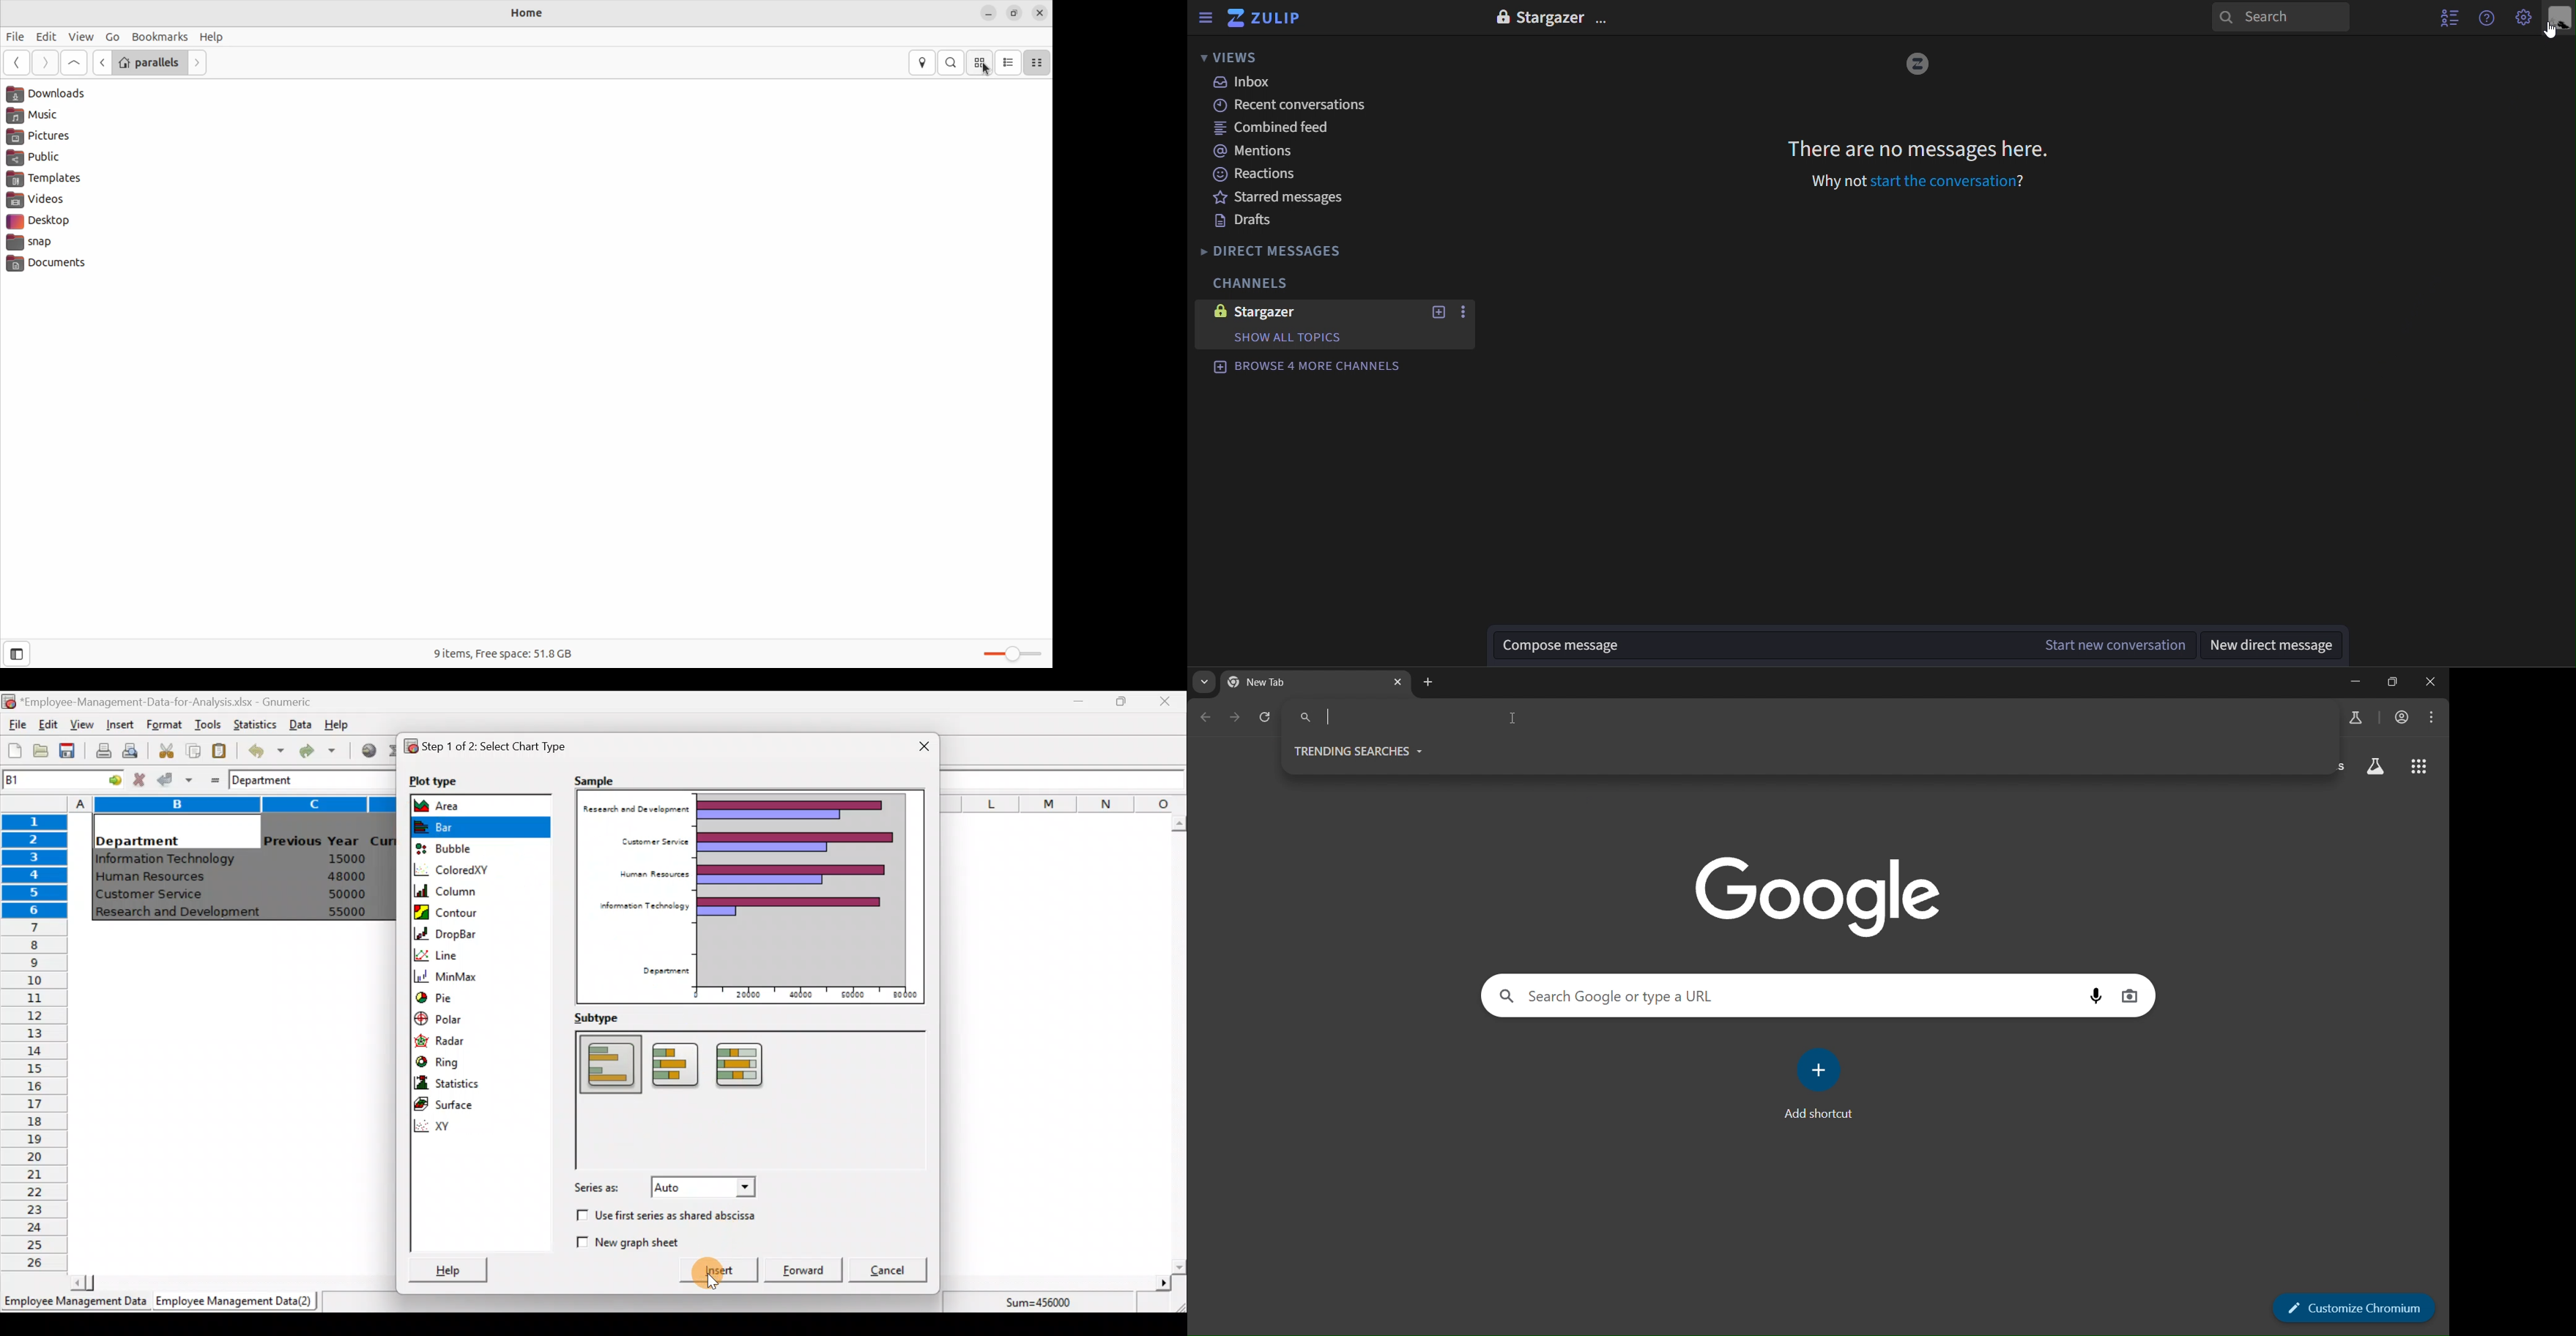  Describe the element at coordinates (457, 932) in the screenshot. I see `DropBar` at that location.